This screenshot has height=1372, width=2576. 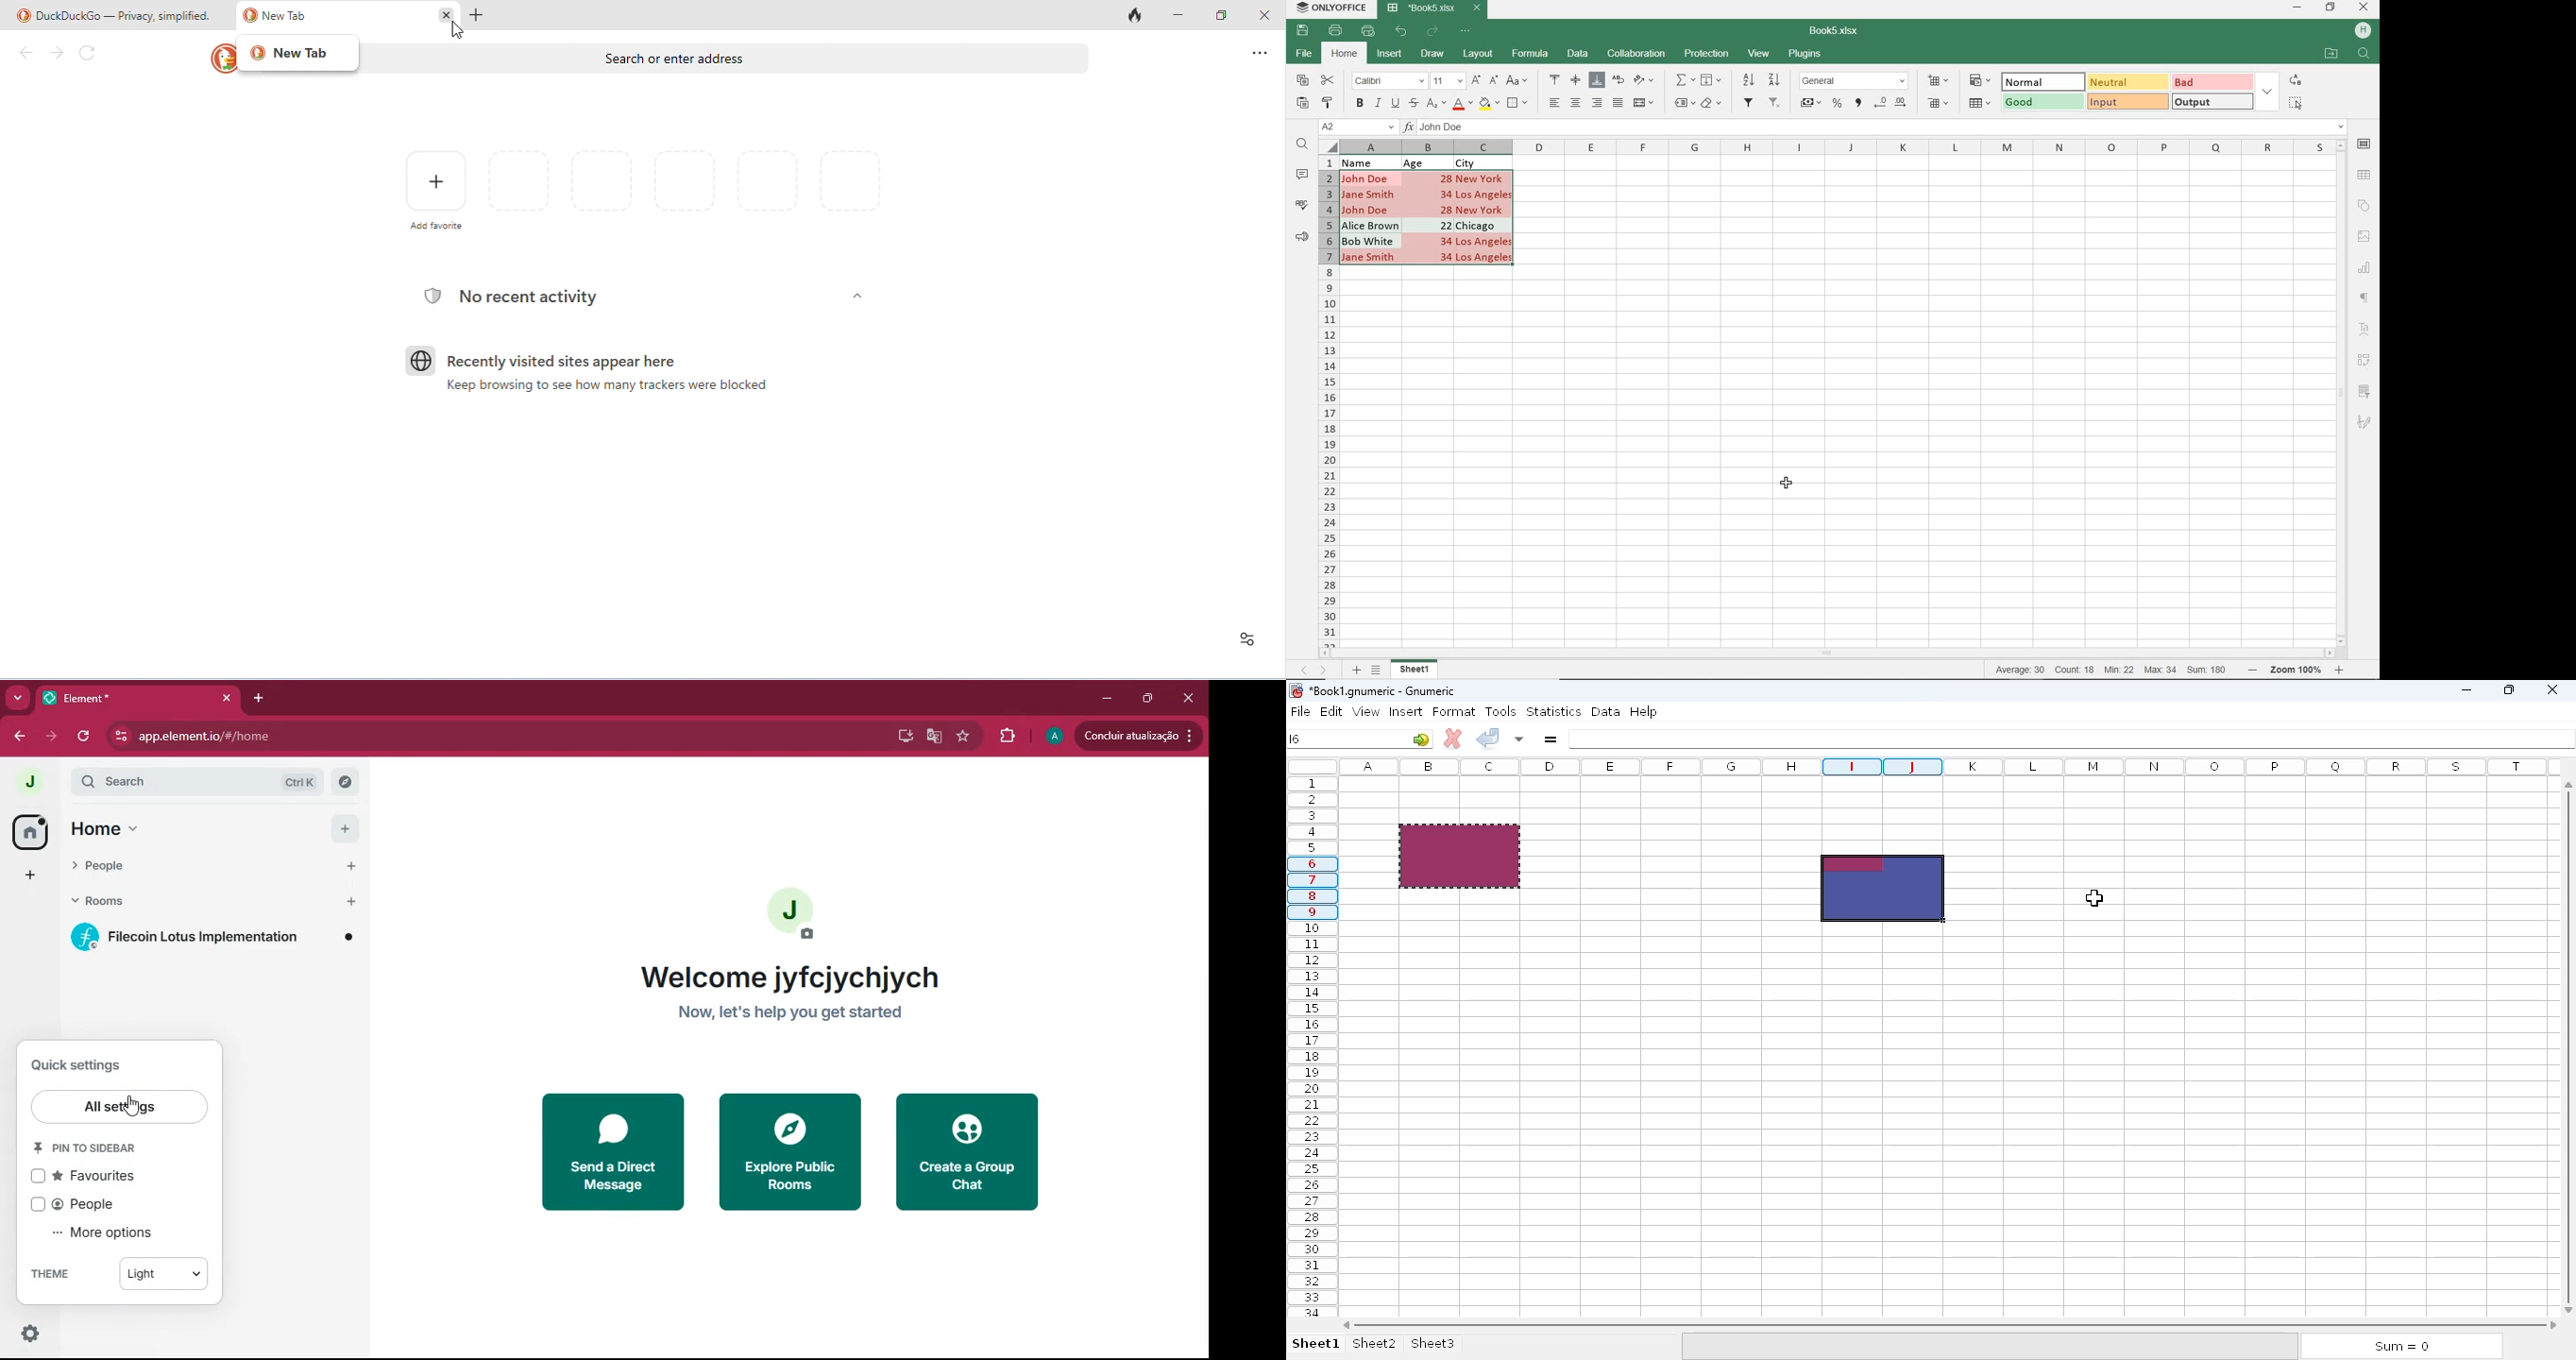 I want to click on CLEAR, so click(x=1711, y=105).